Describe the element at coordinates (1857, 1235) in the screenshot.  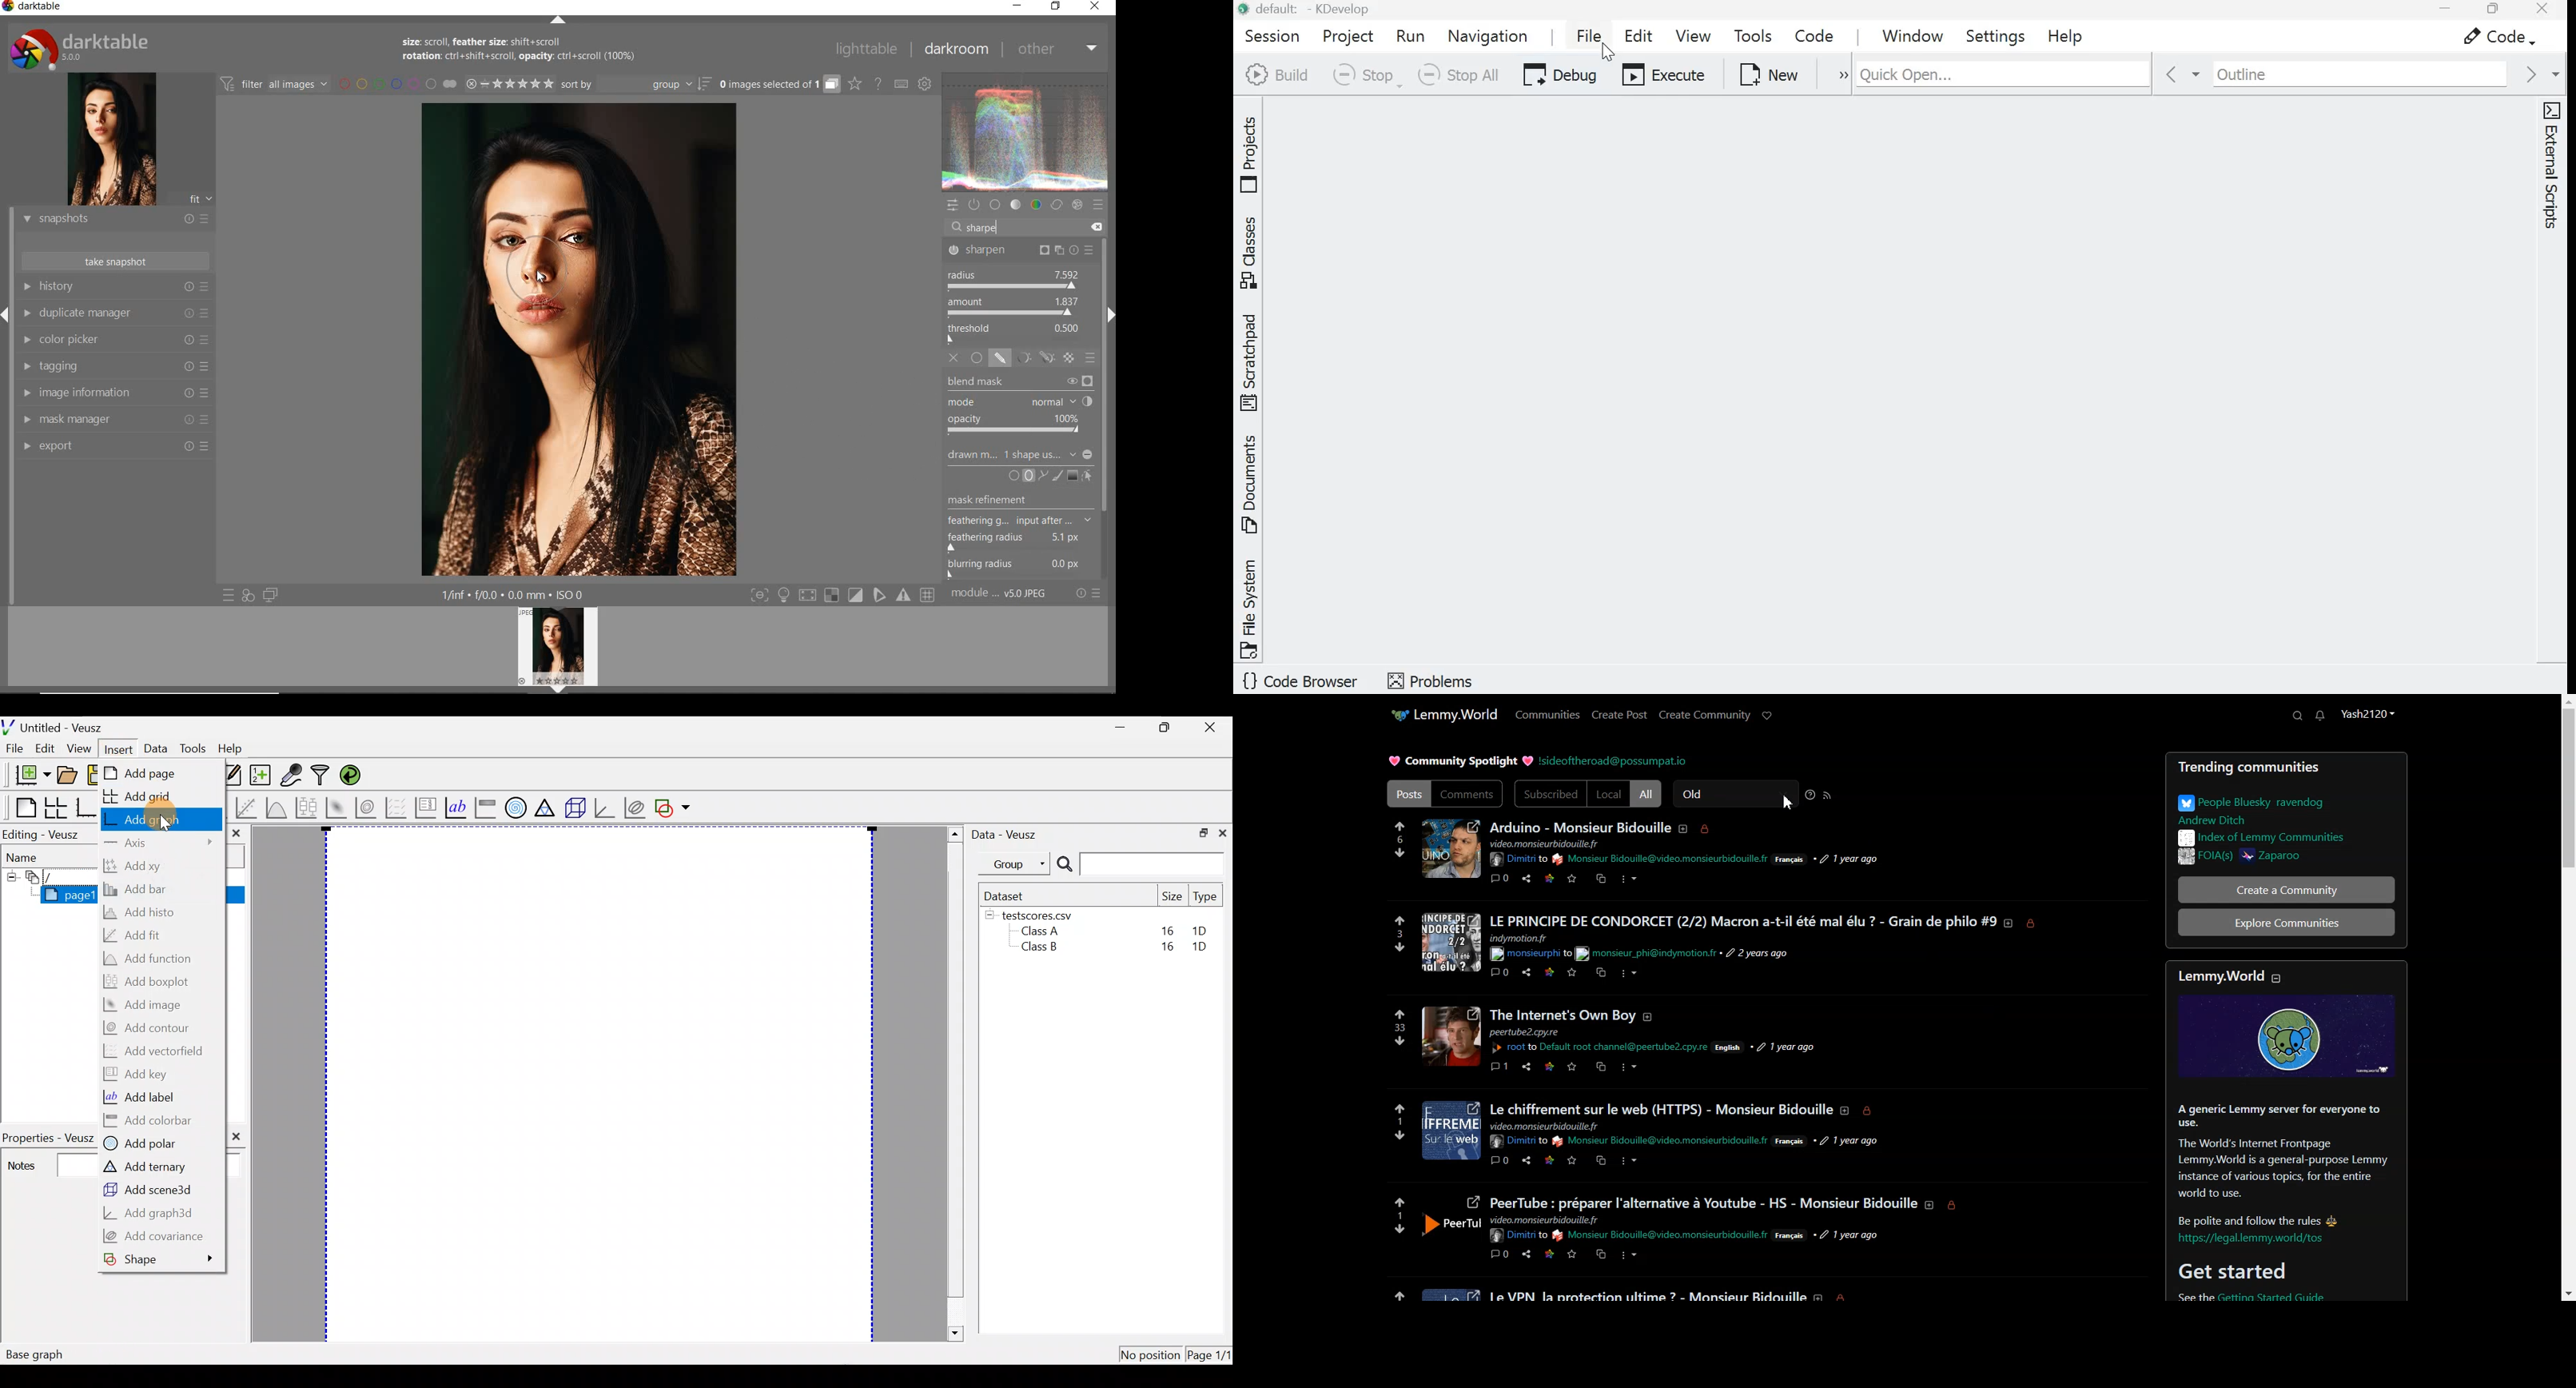
I see `` at that location.